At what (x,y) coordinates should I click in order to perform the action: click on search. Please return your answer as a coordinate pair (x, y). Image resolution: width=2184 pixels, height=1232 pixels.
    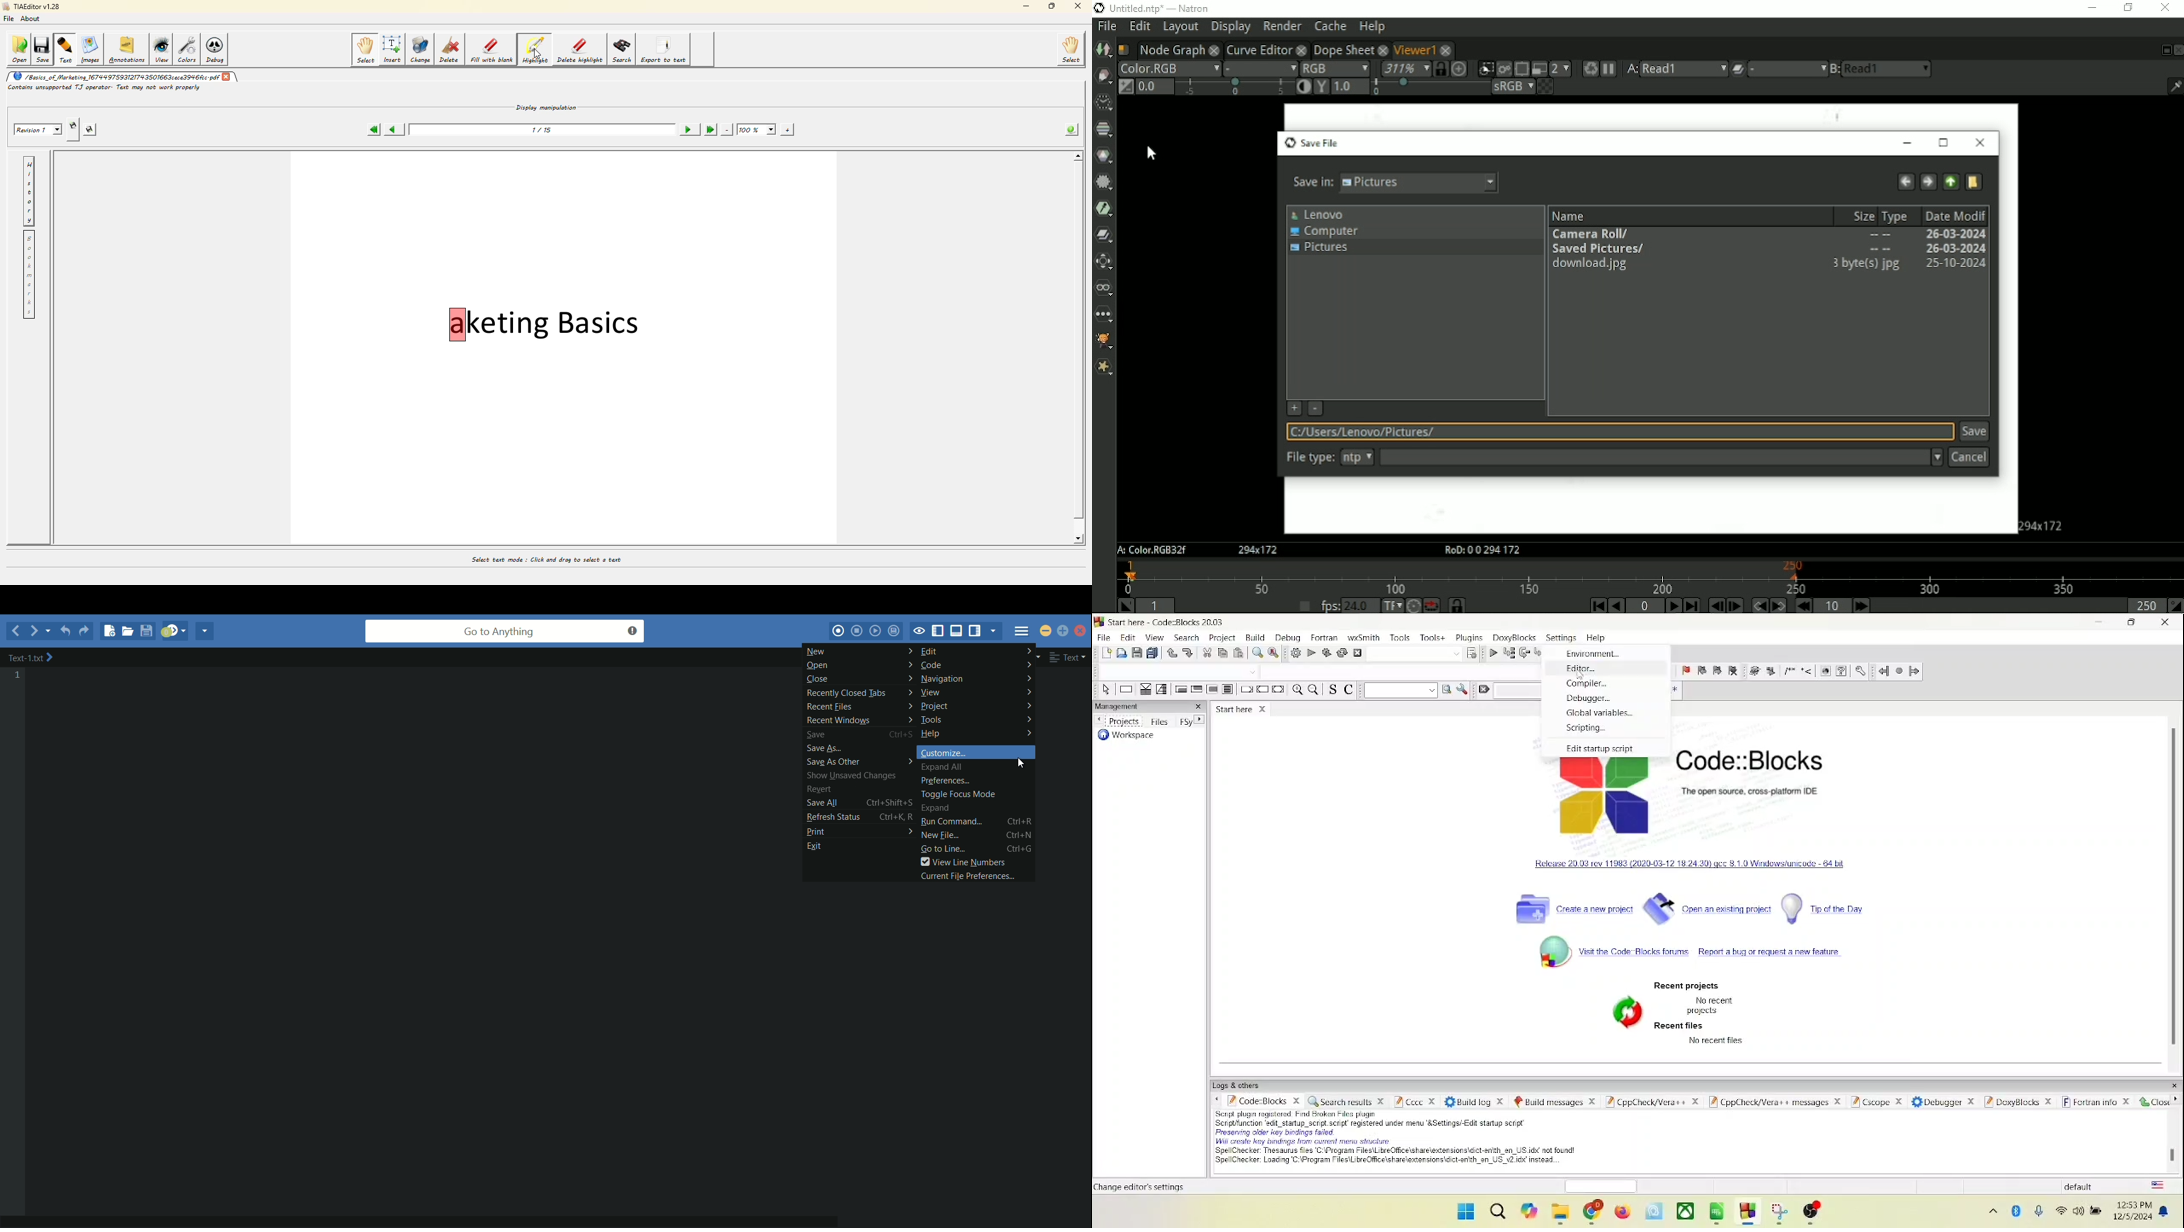
    Looking at the image, I should click on (1499, 1212).